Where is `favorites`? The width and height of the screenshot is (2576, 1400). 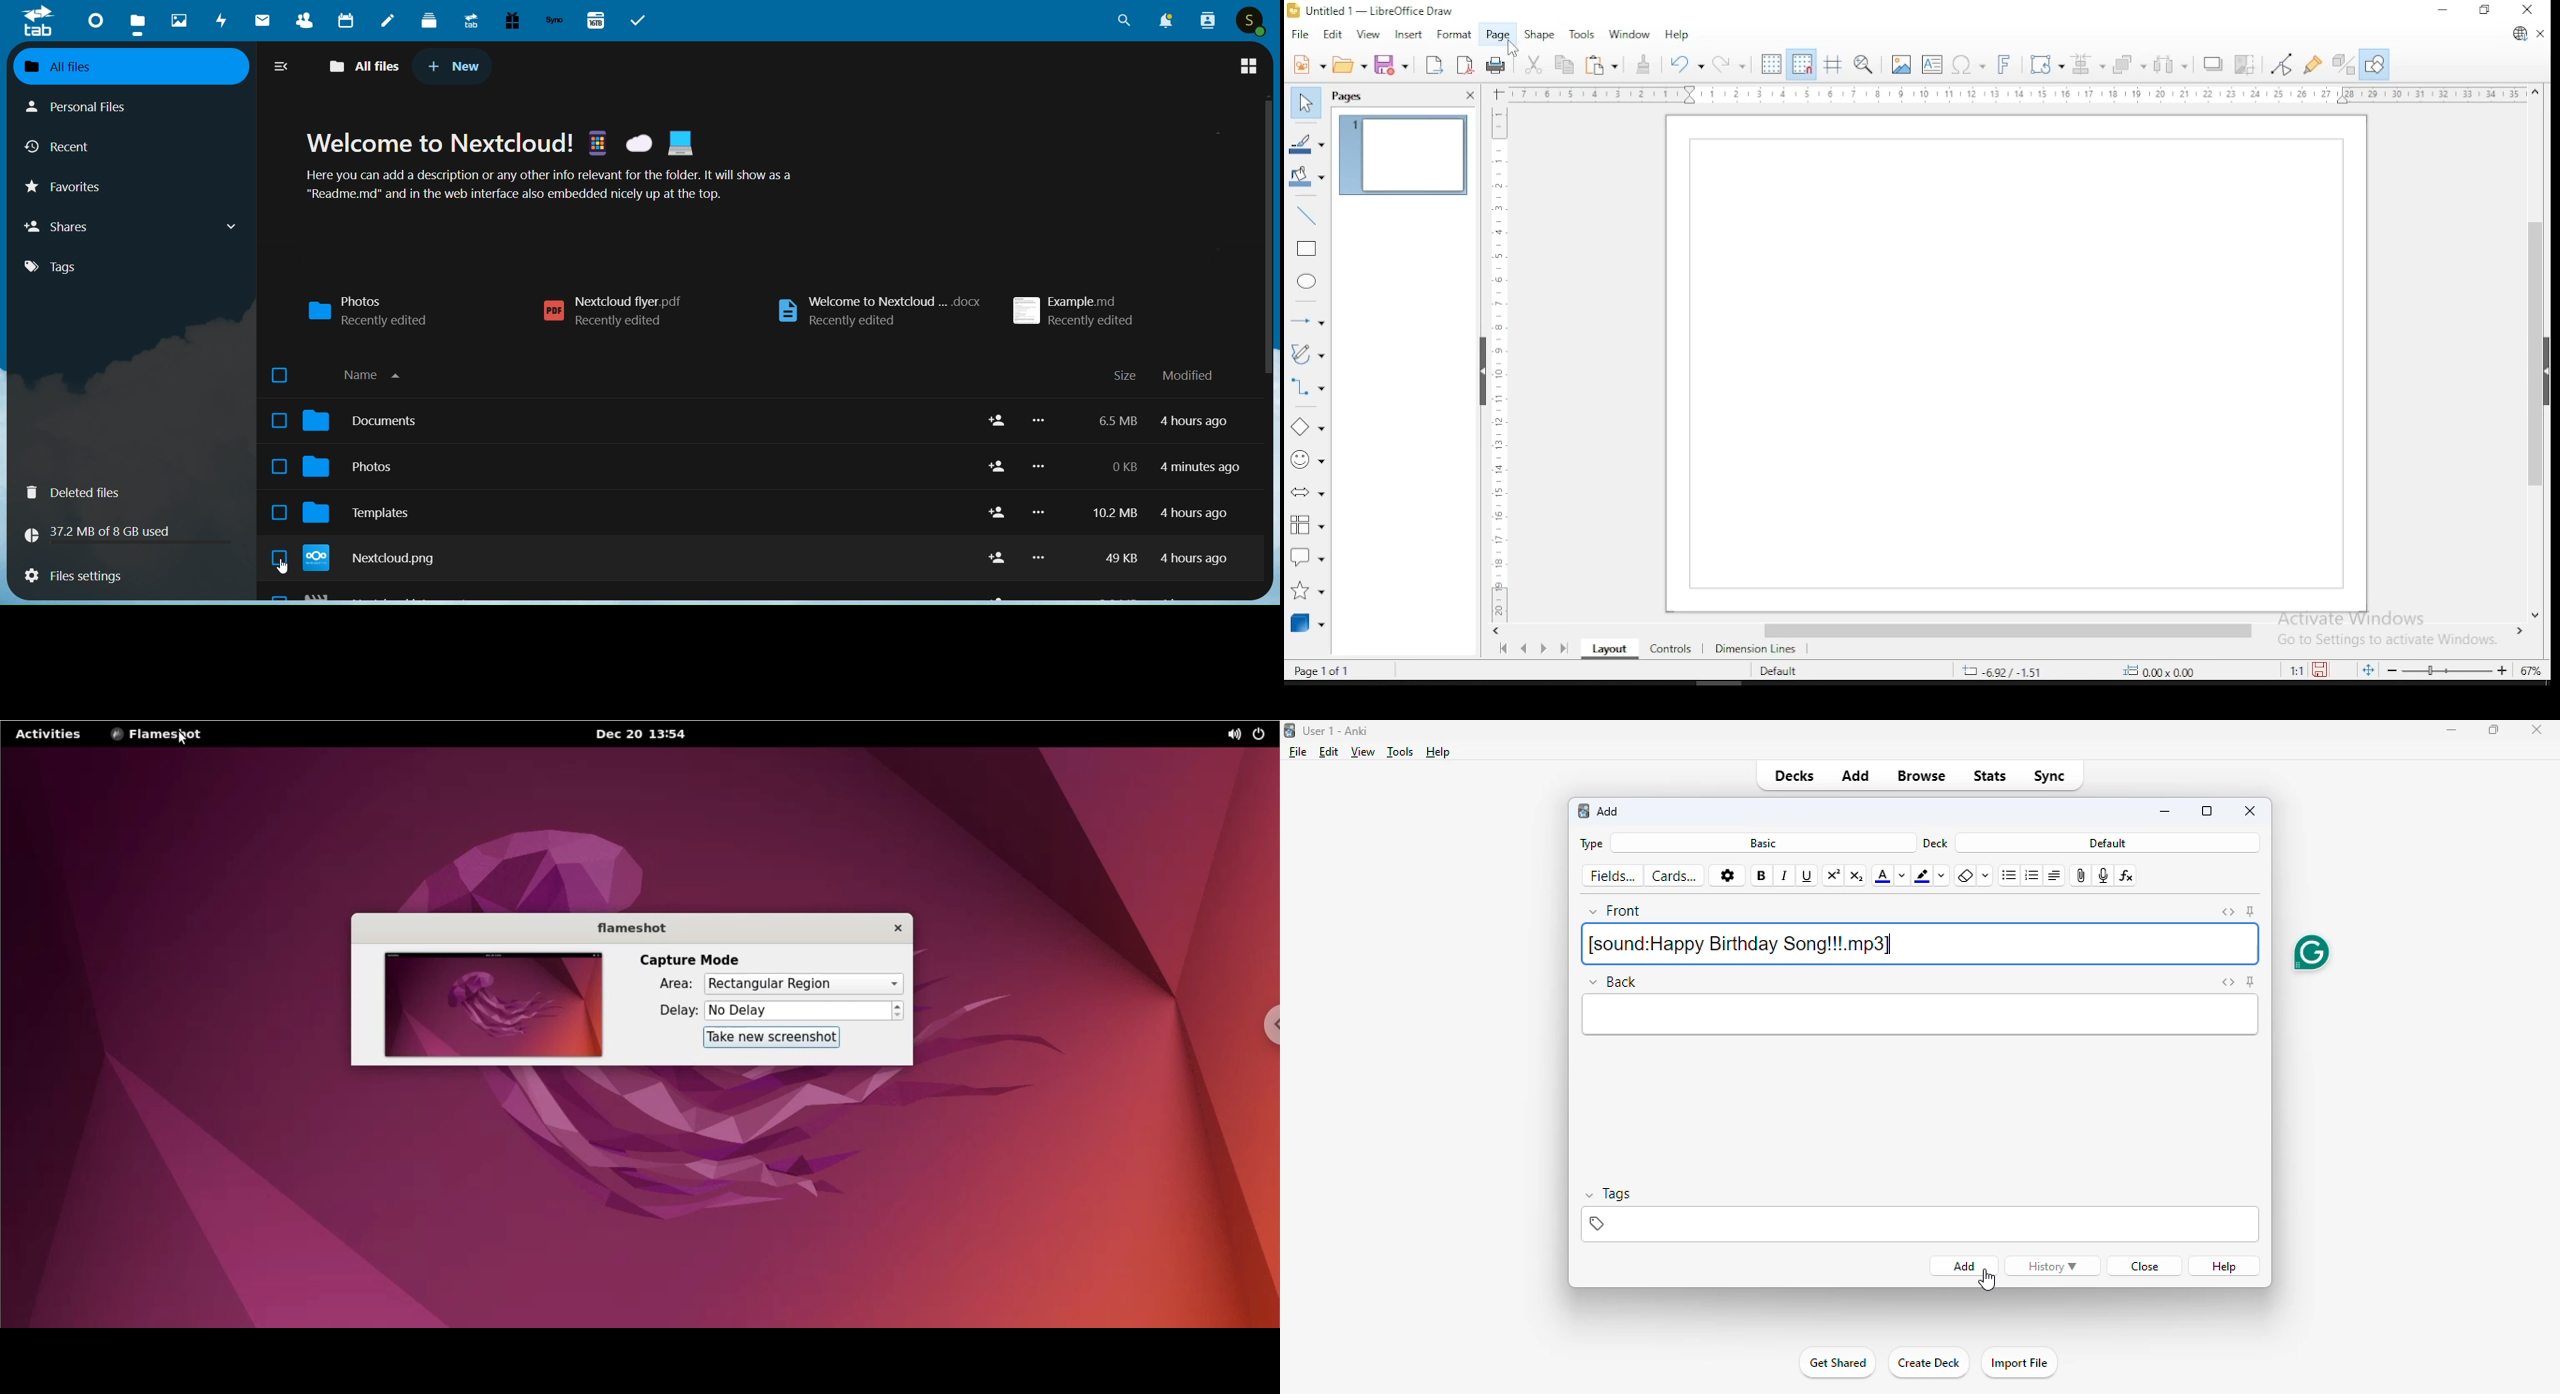 favorites is located at coordinates (68, 187).